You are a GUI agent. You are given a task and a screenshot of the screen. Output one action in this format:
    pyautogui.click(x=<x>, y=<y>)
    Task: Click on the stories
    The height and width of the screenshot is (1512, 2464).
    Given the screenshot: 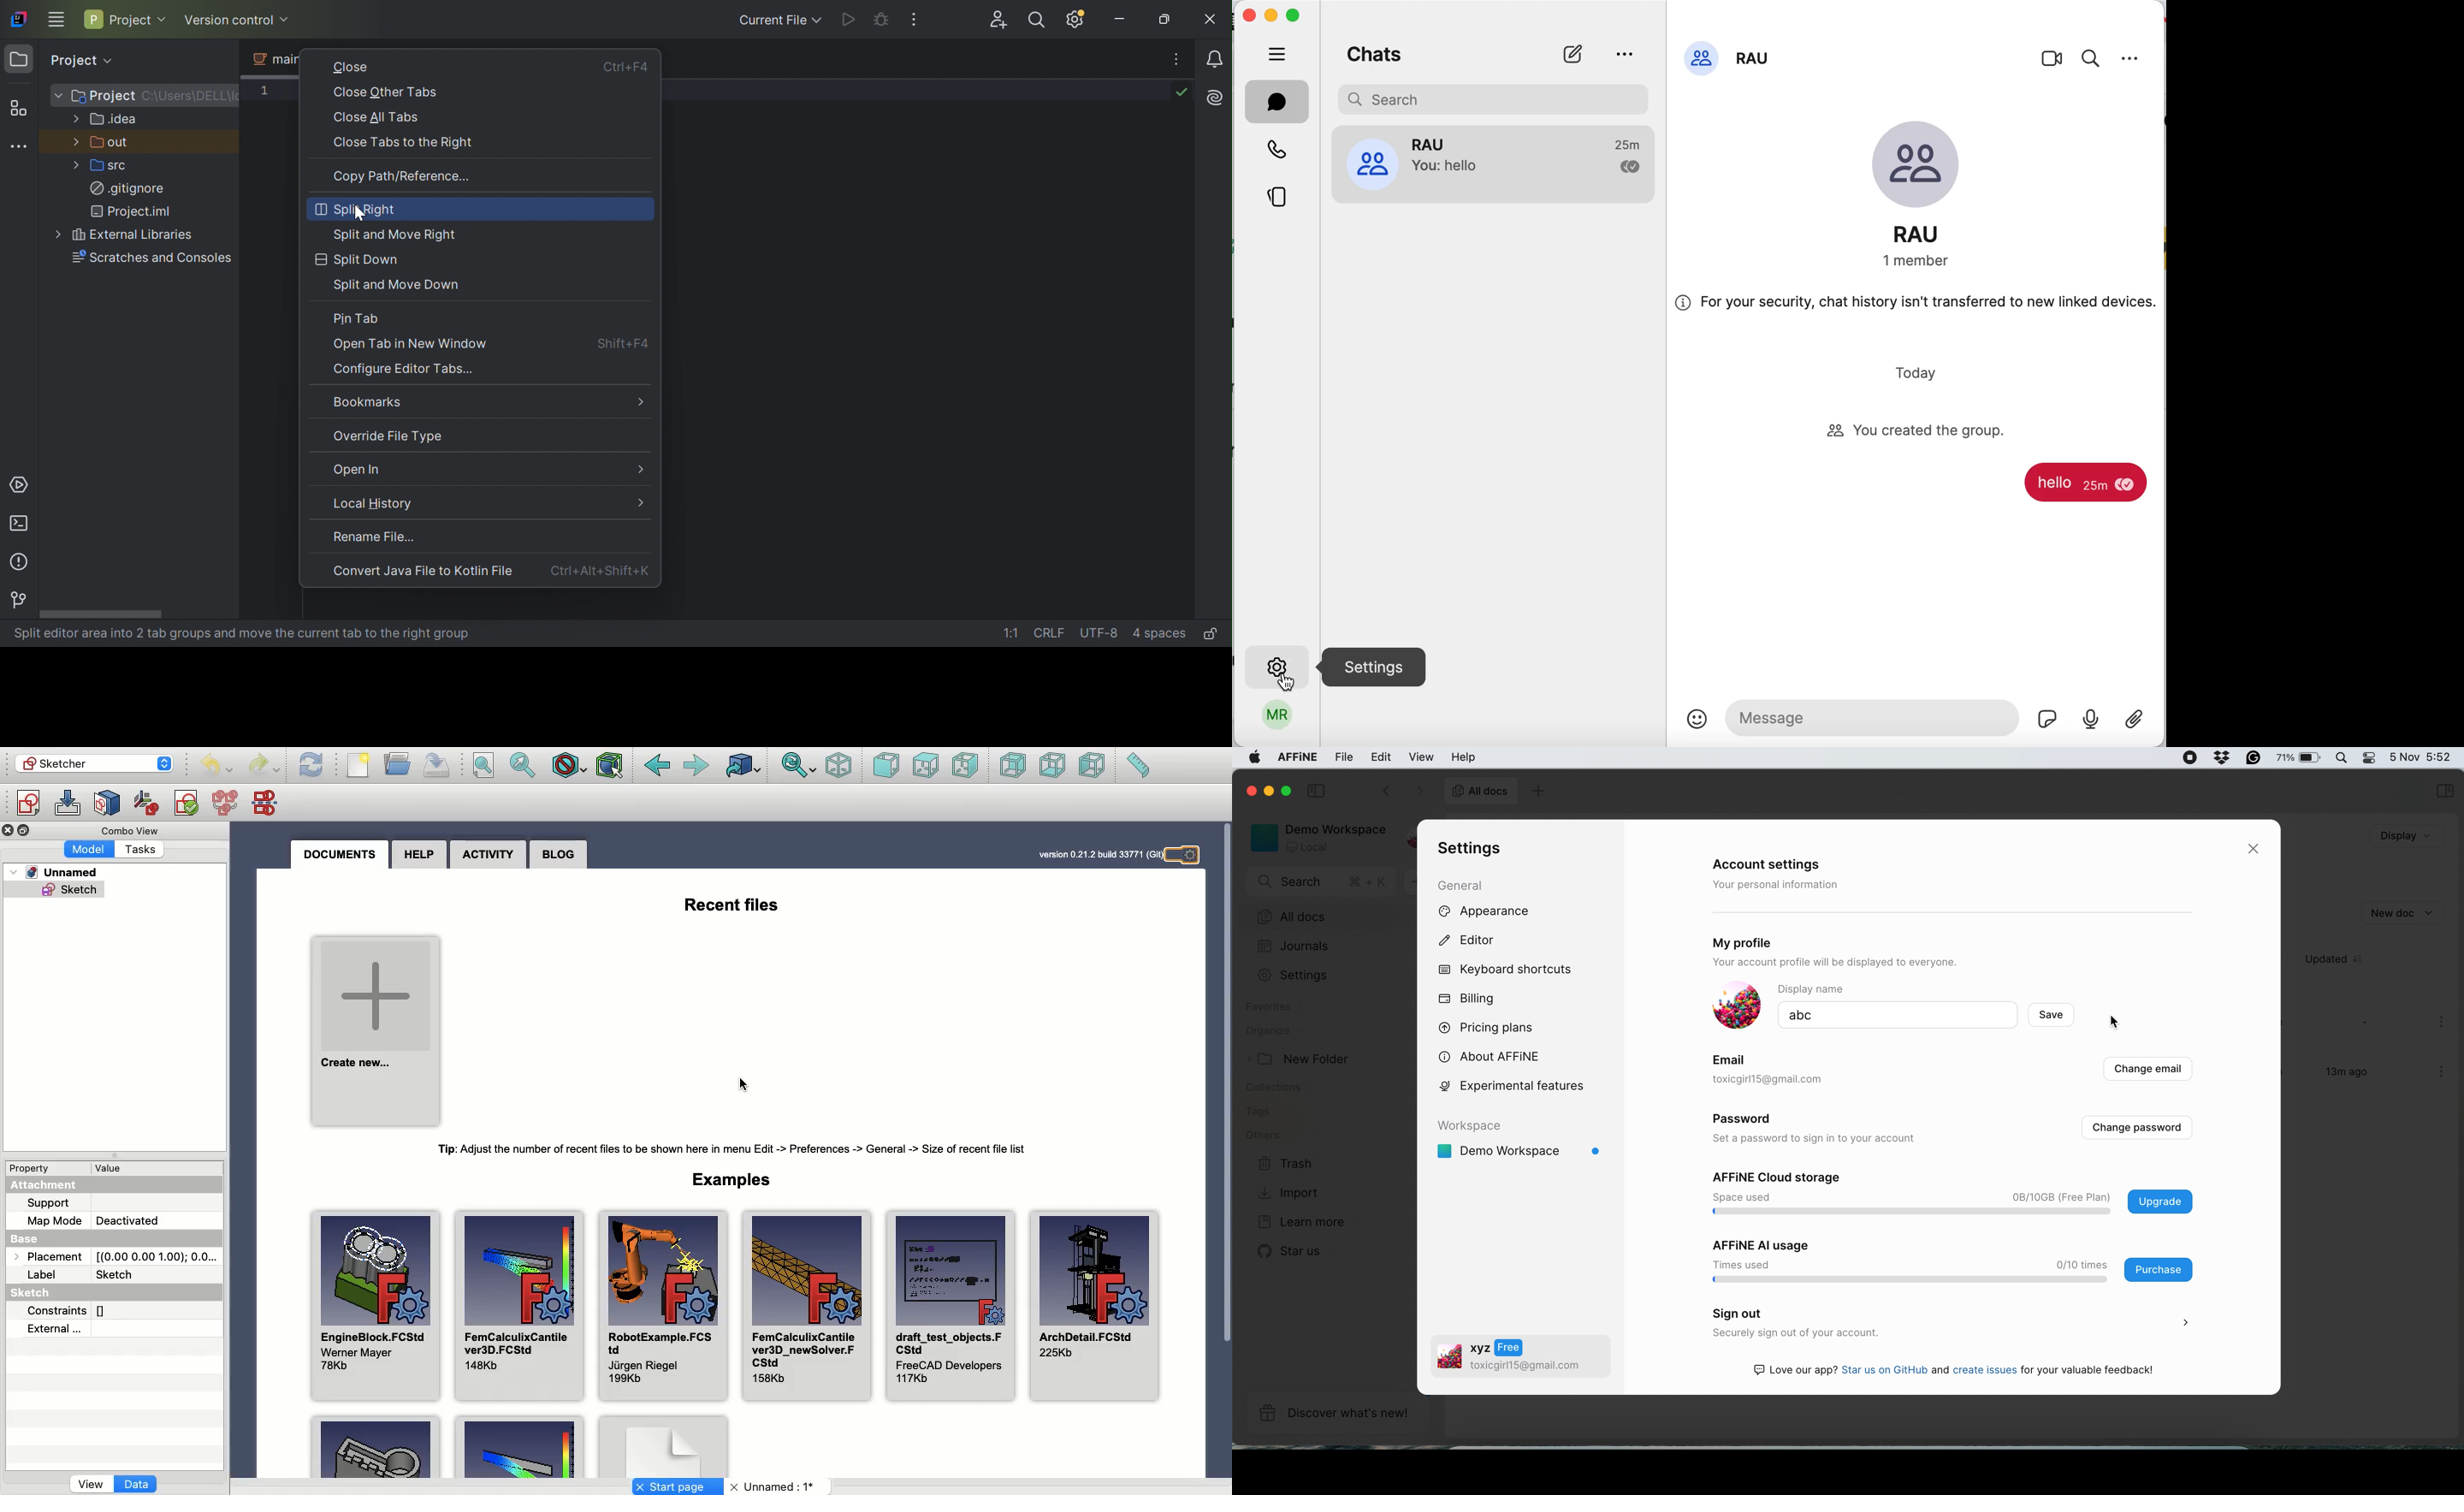 What is the action you would take?
    pyautogui.click(x=1279, y=199)
    